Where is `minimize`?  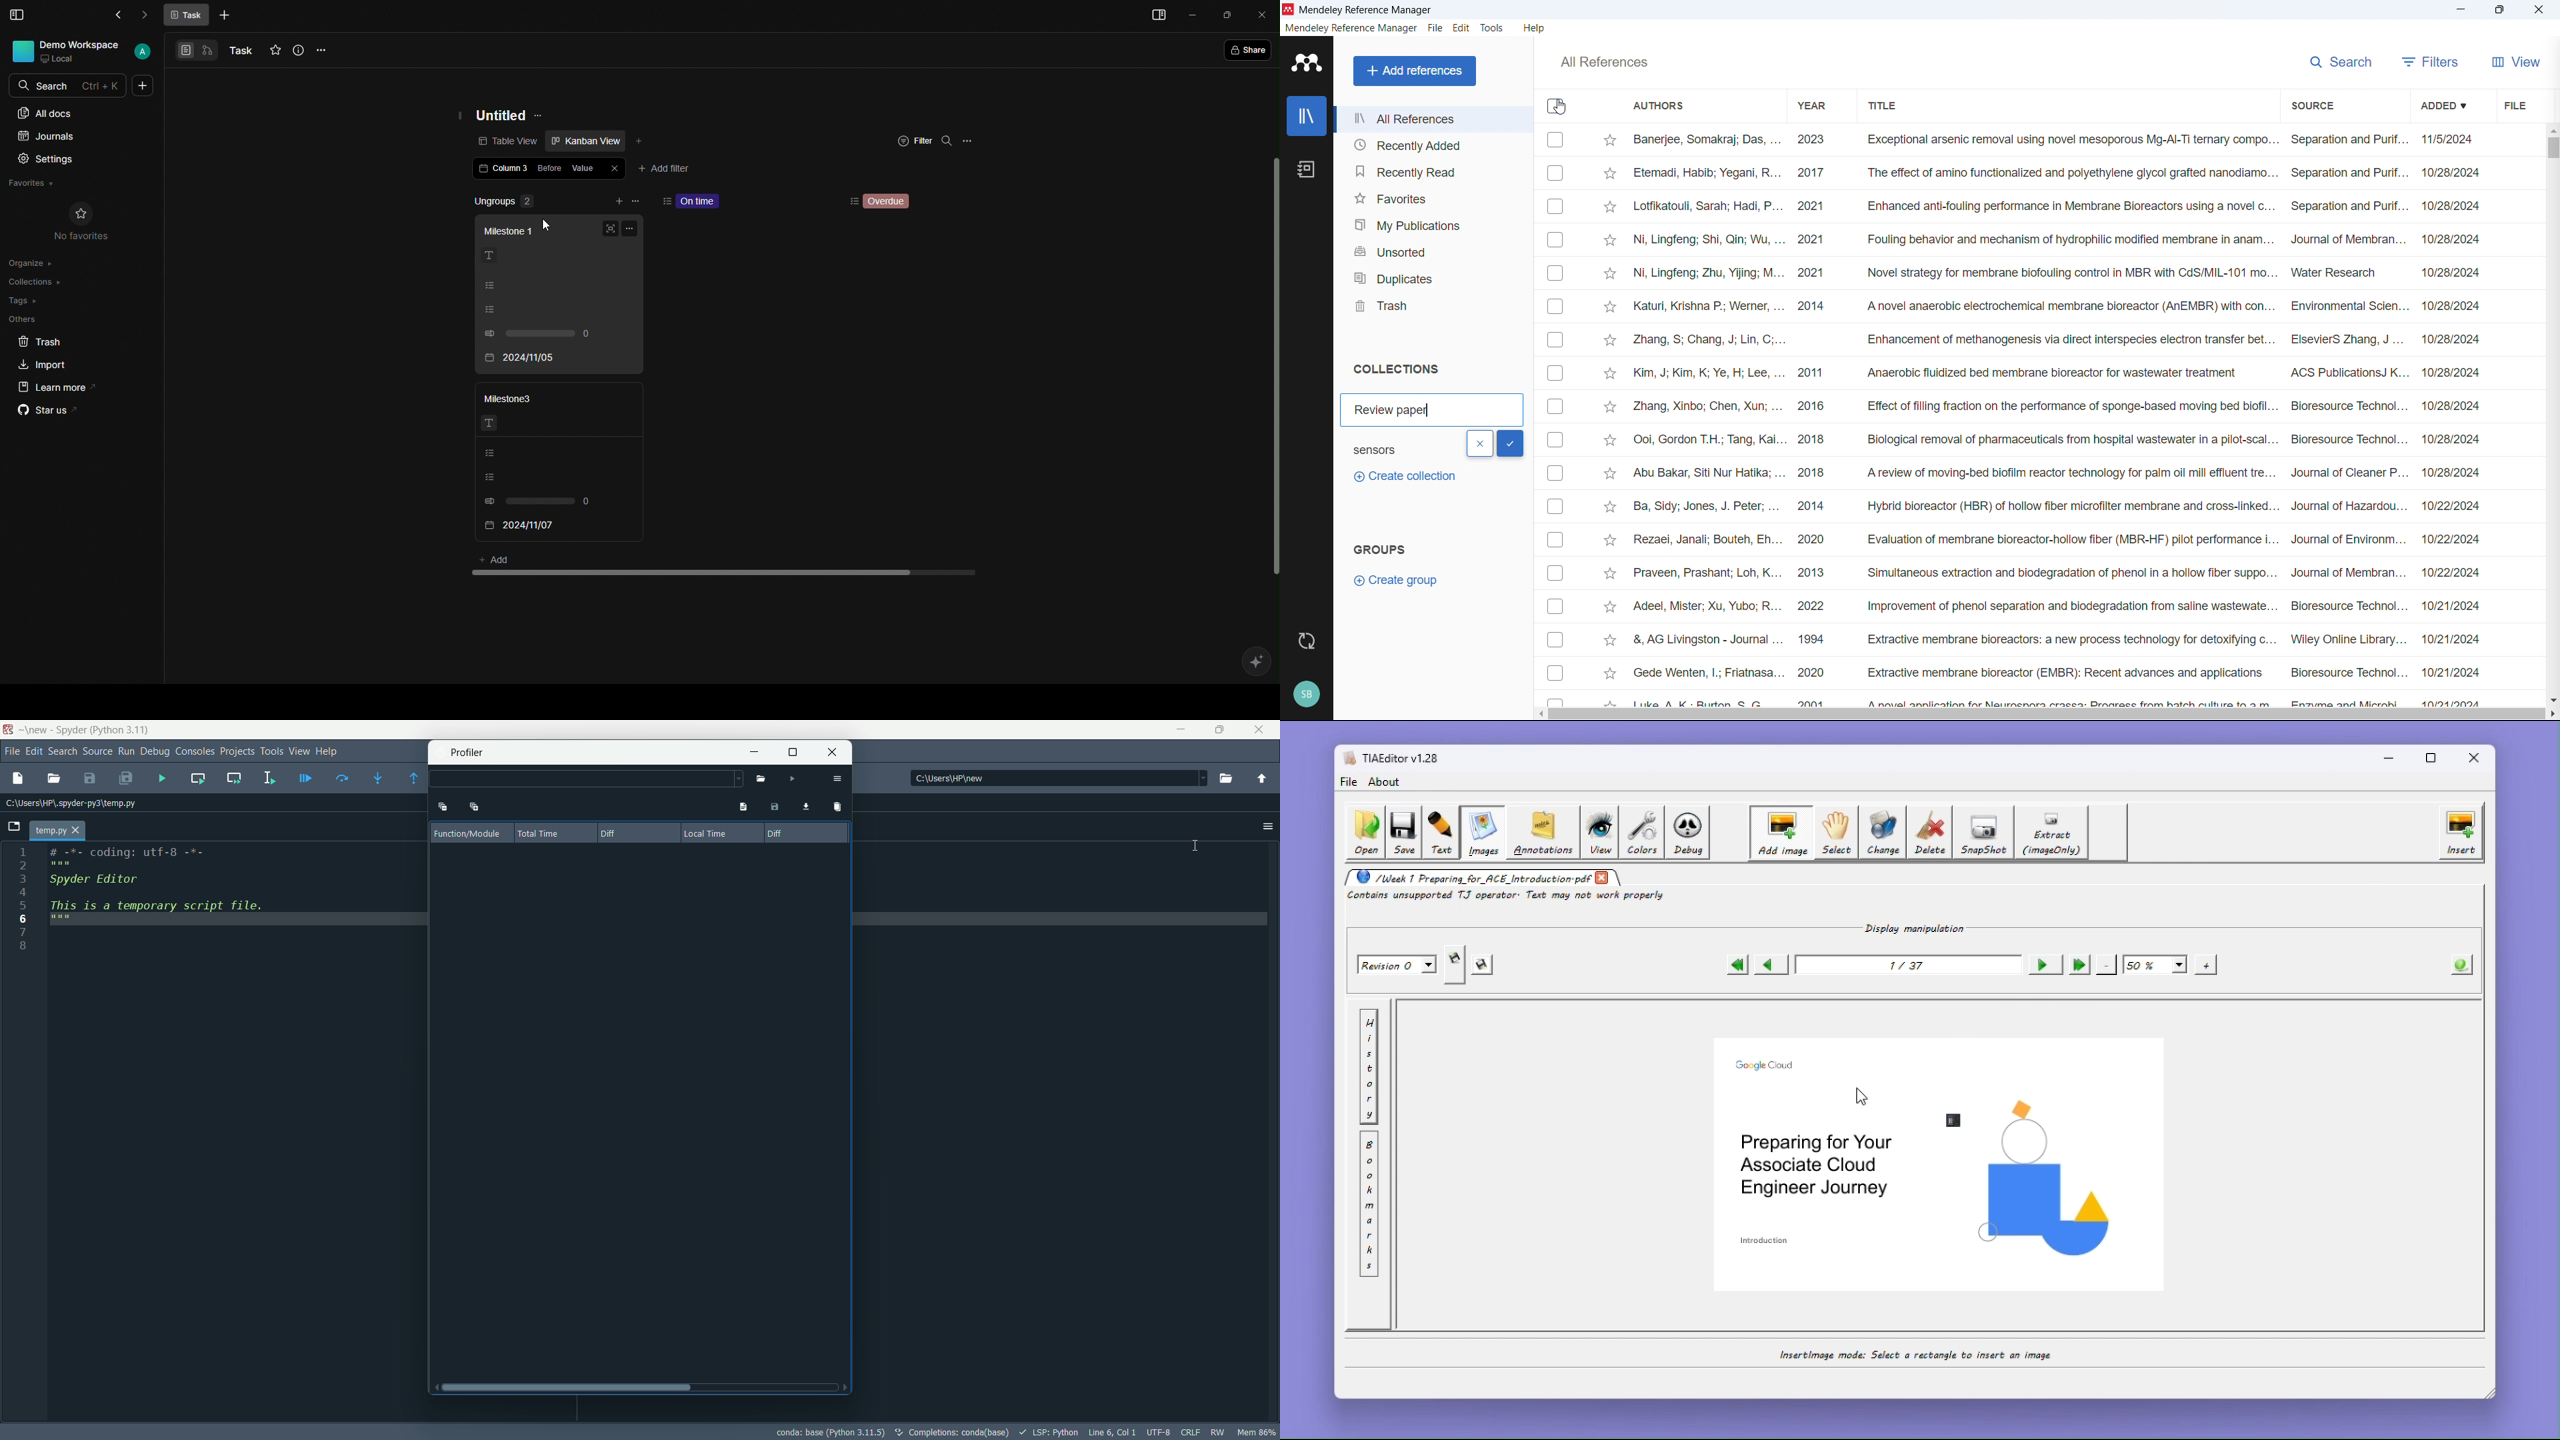
minimize is located at coordinates (1181, 730).